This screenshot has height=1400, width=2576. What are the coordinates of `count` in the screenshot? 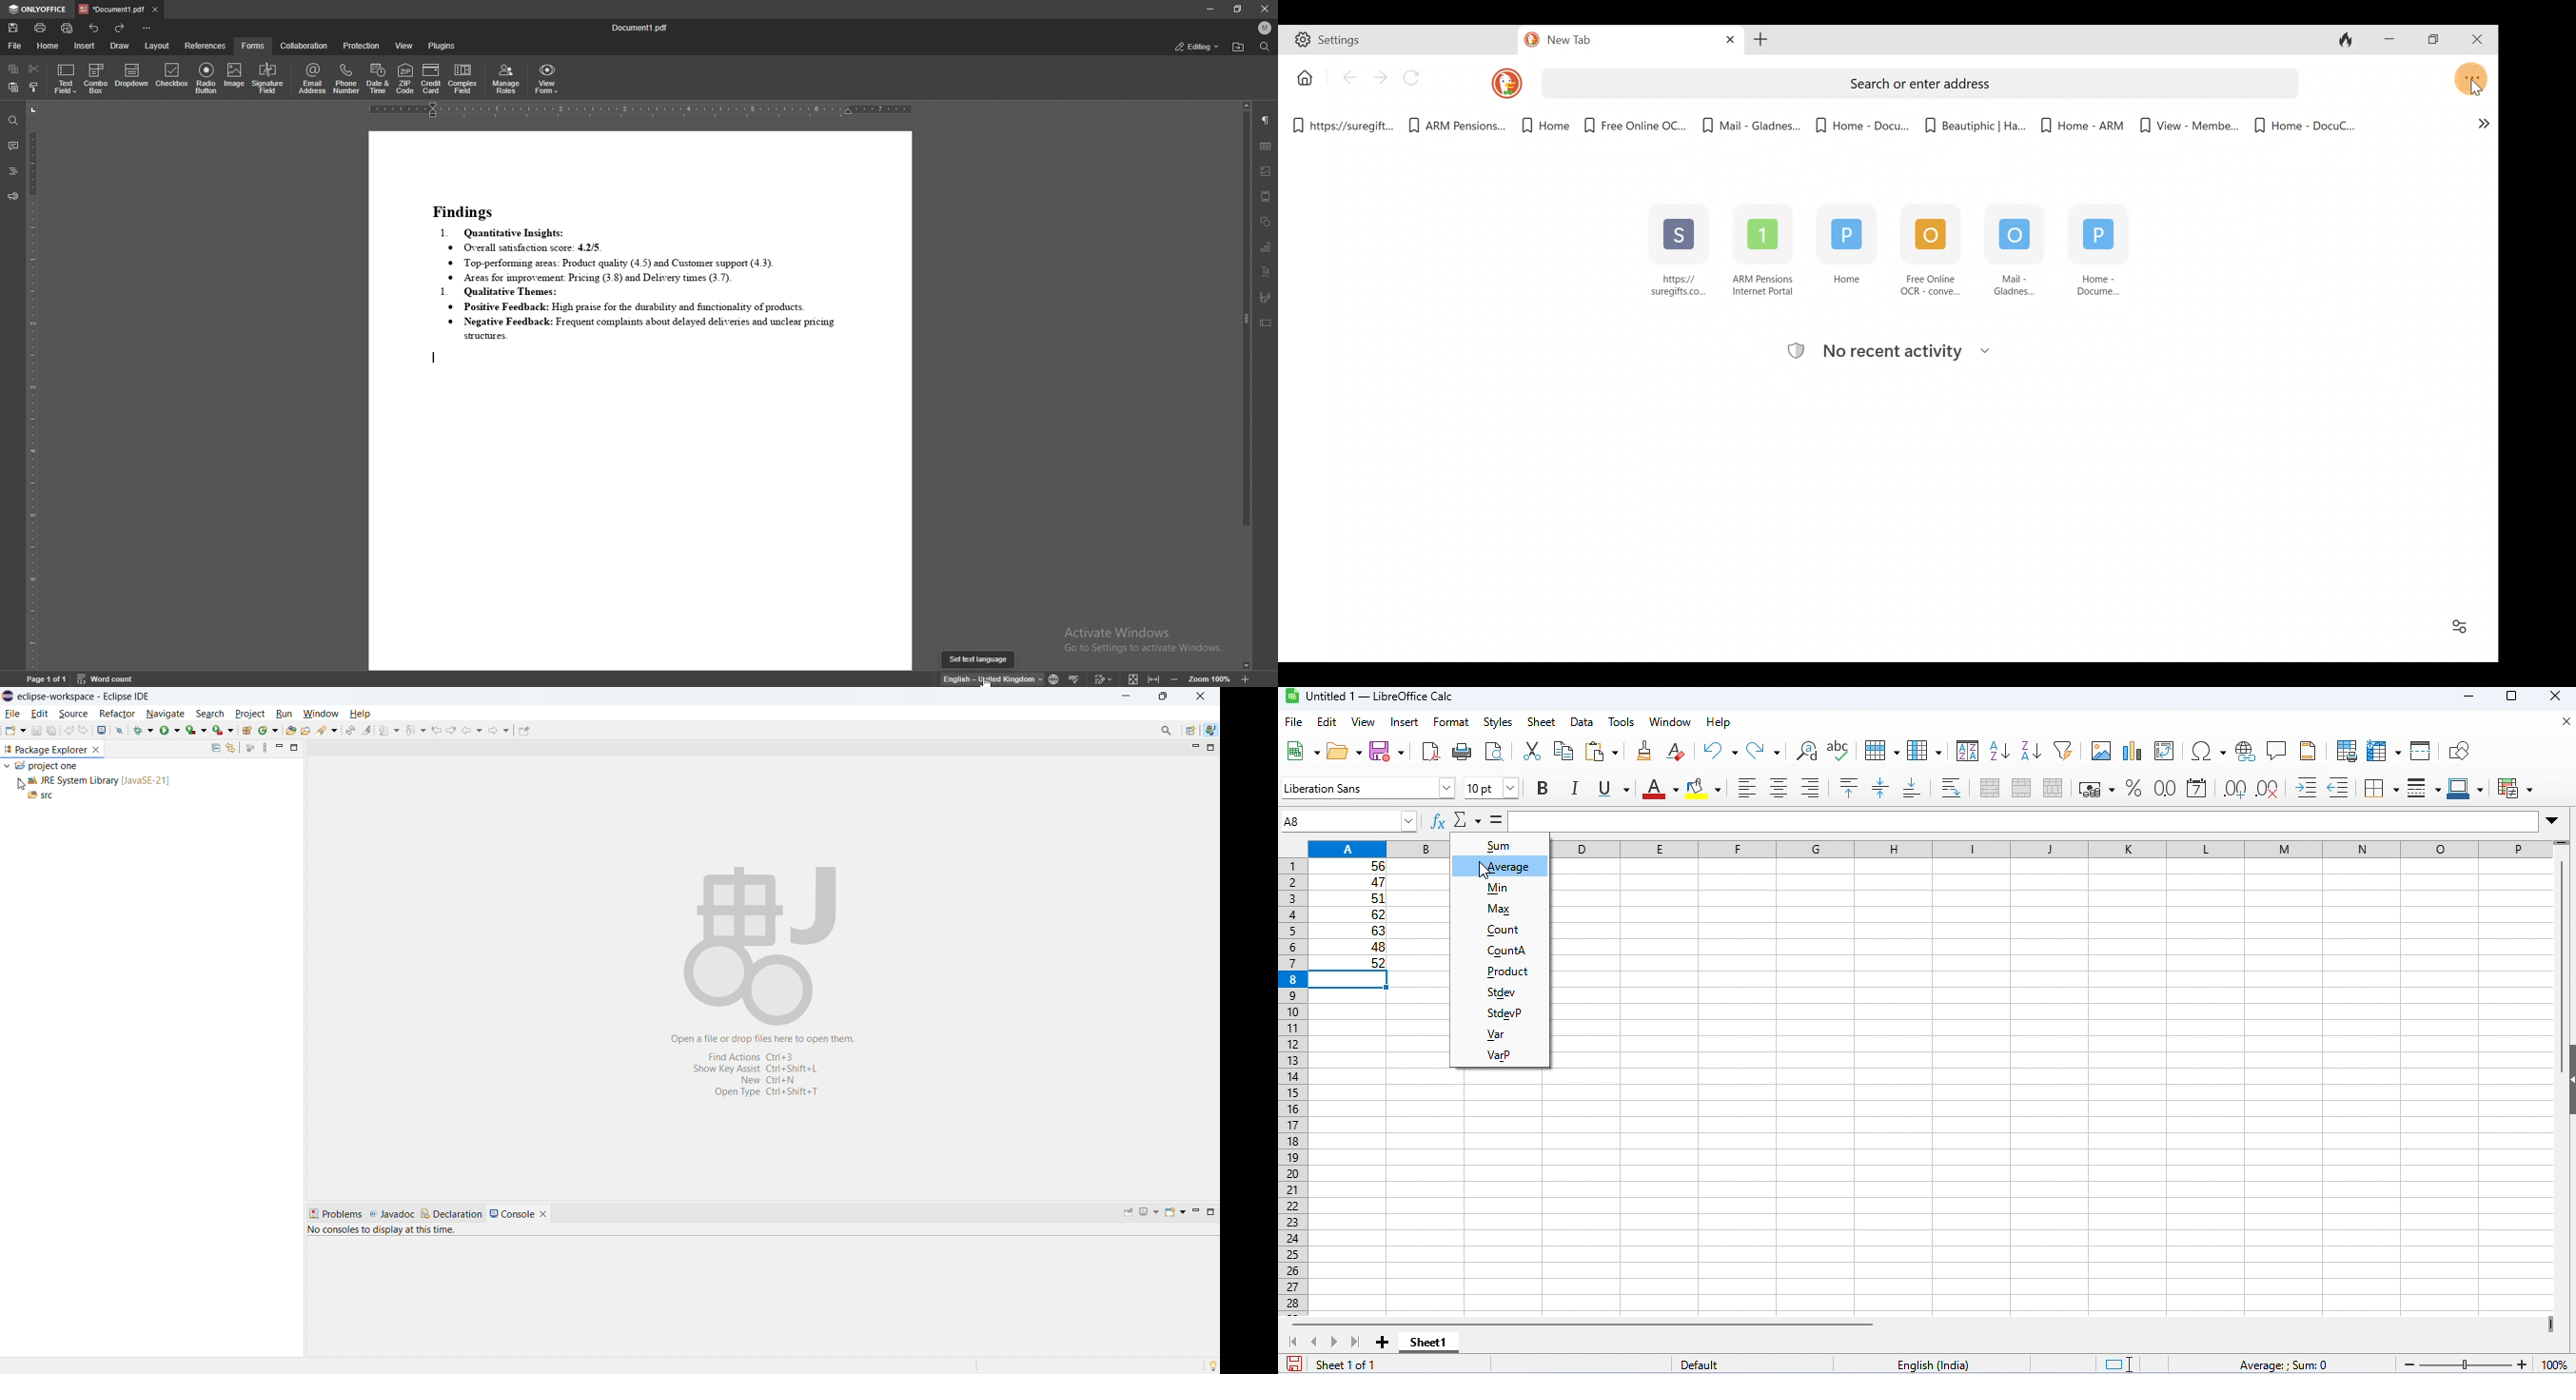 It's located at (1500, 930).